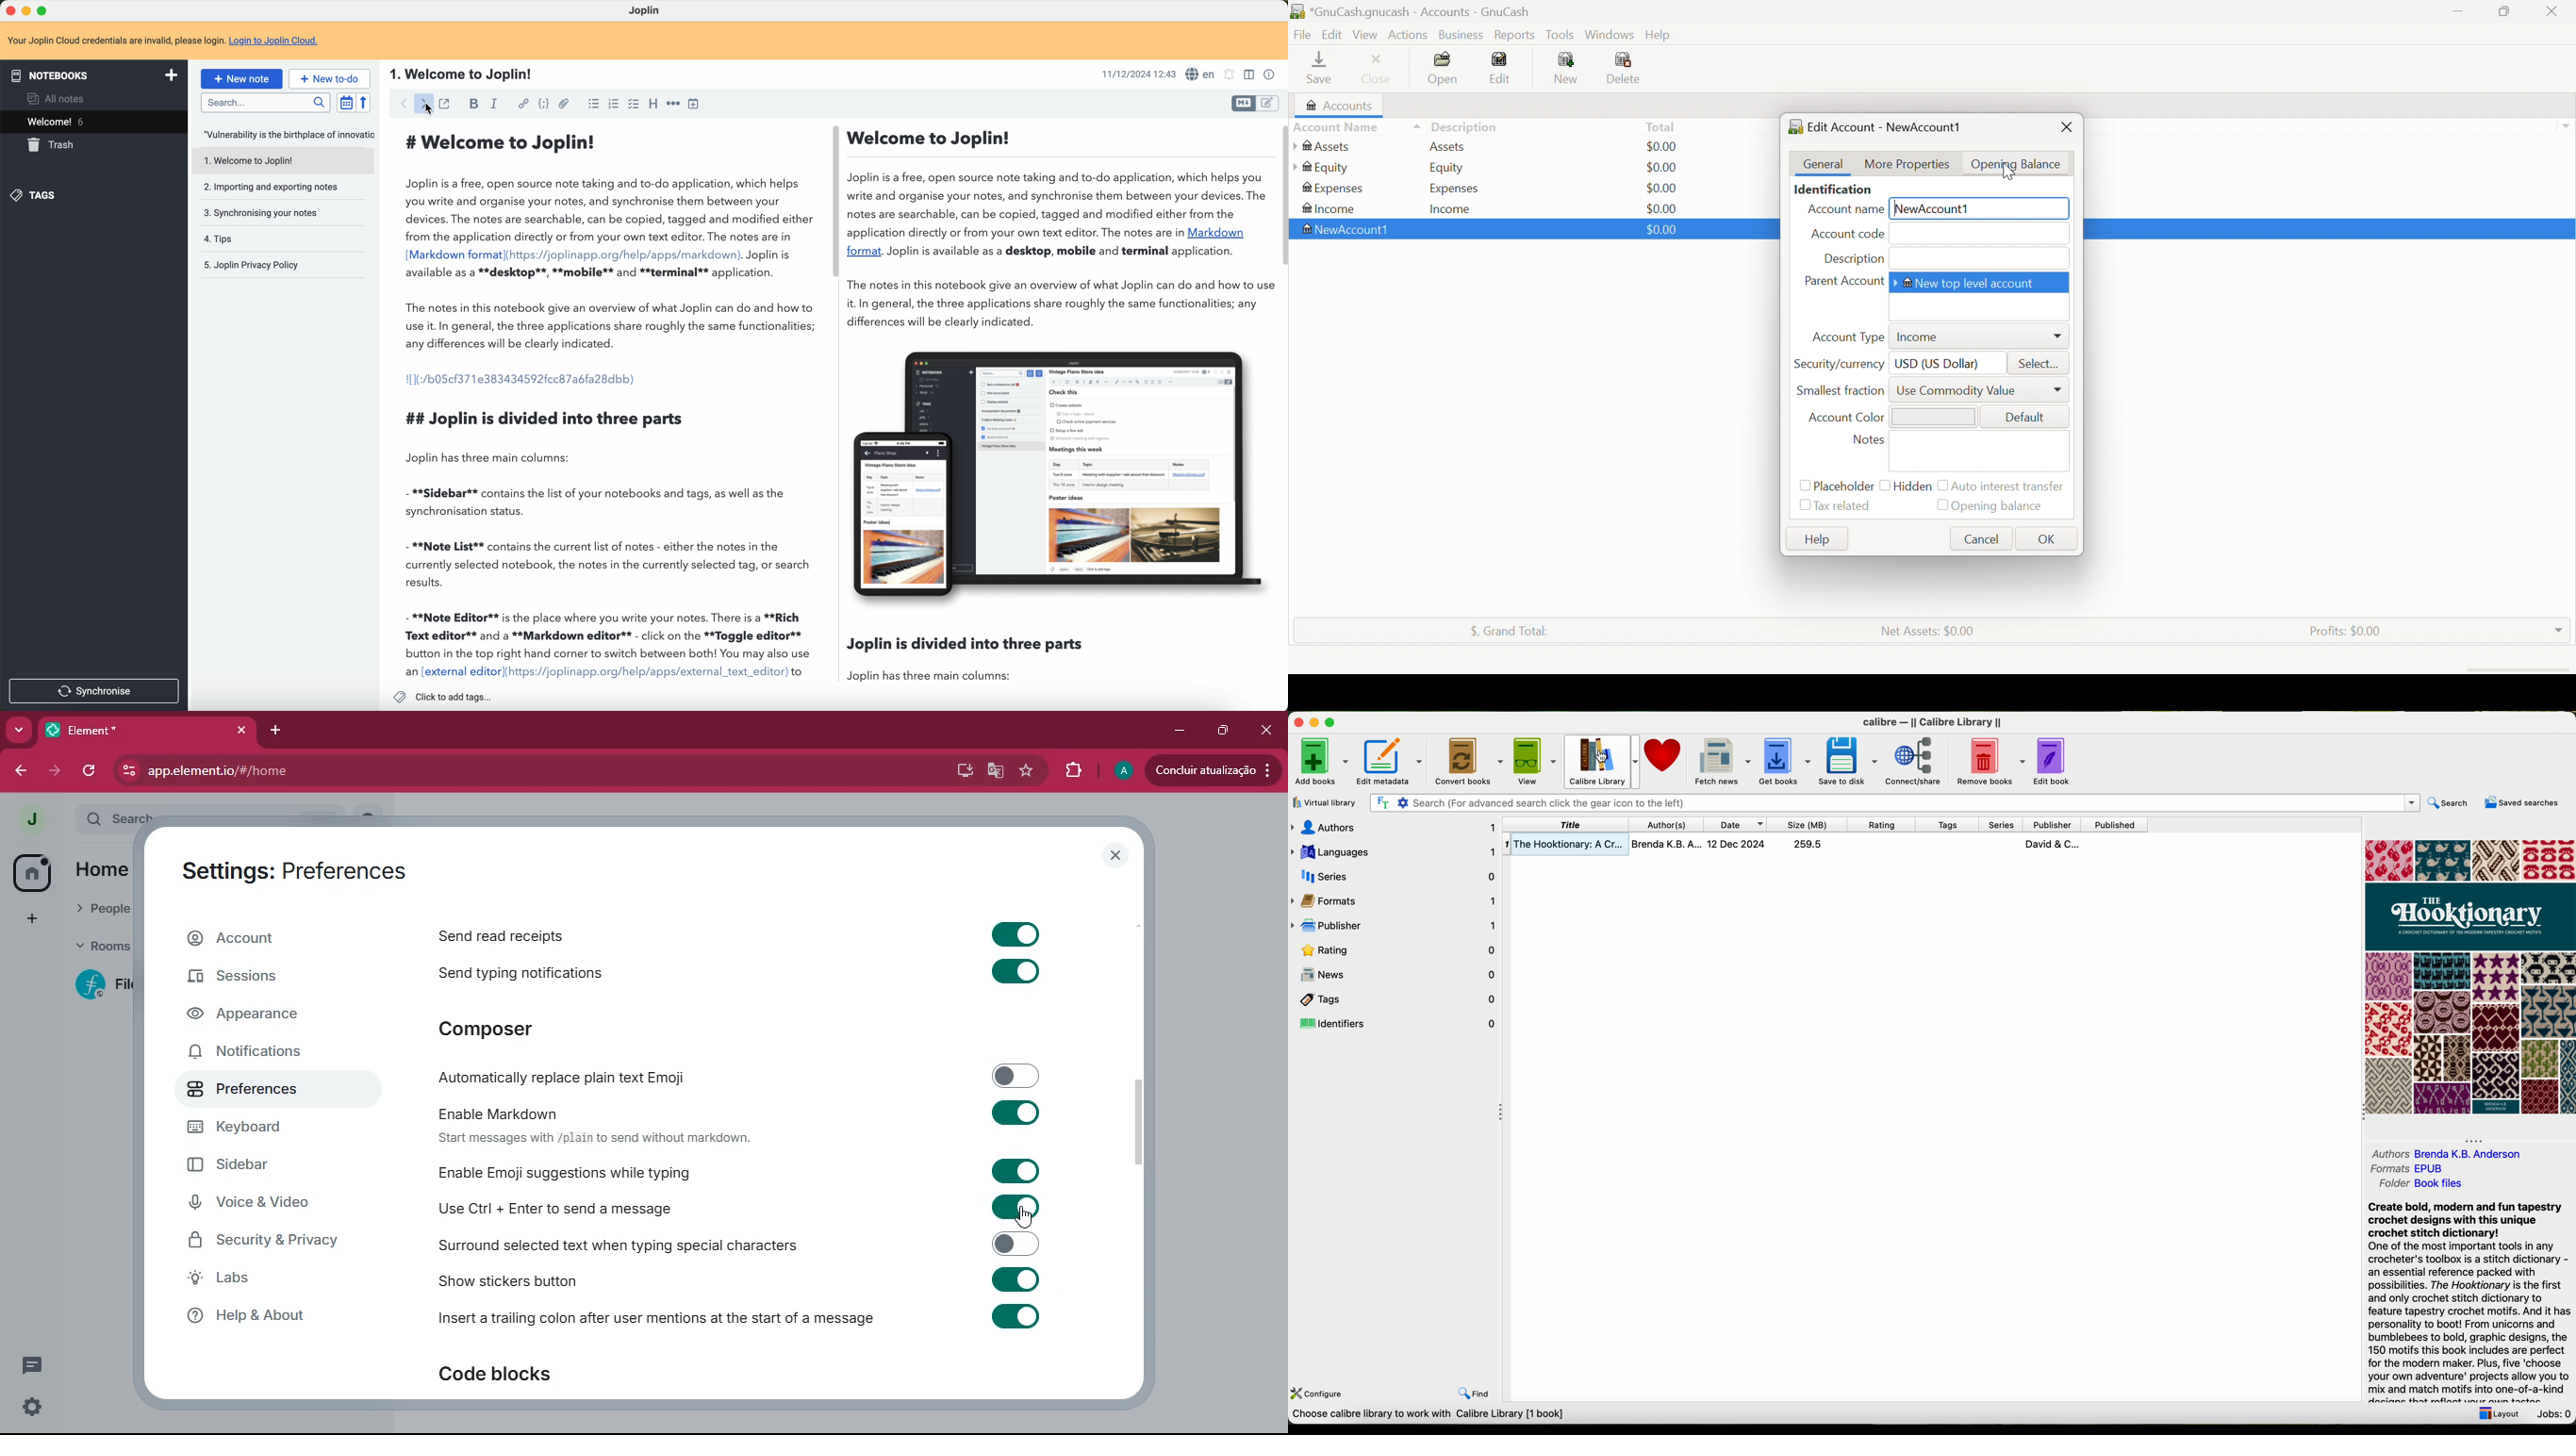 Image resolution: width=2576 pixels, height=1456 pixels. I want to click on hide, so click(1500, 1111).